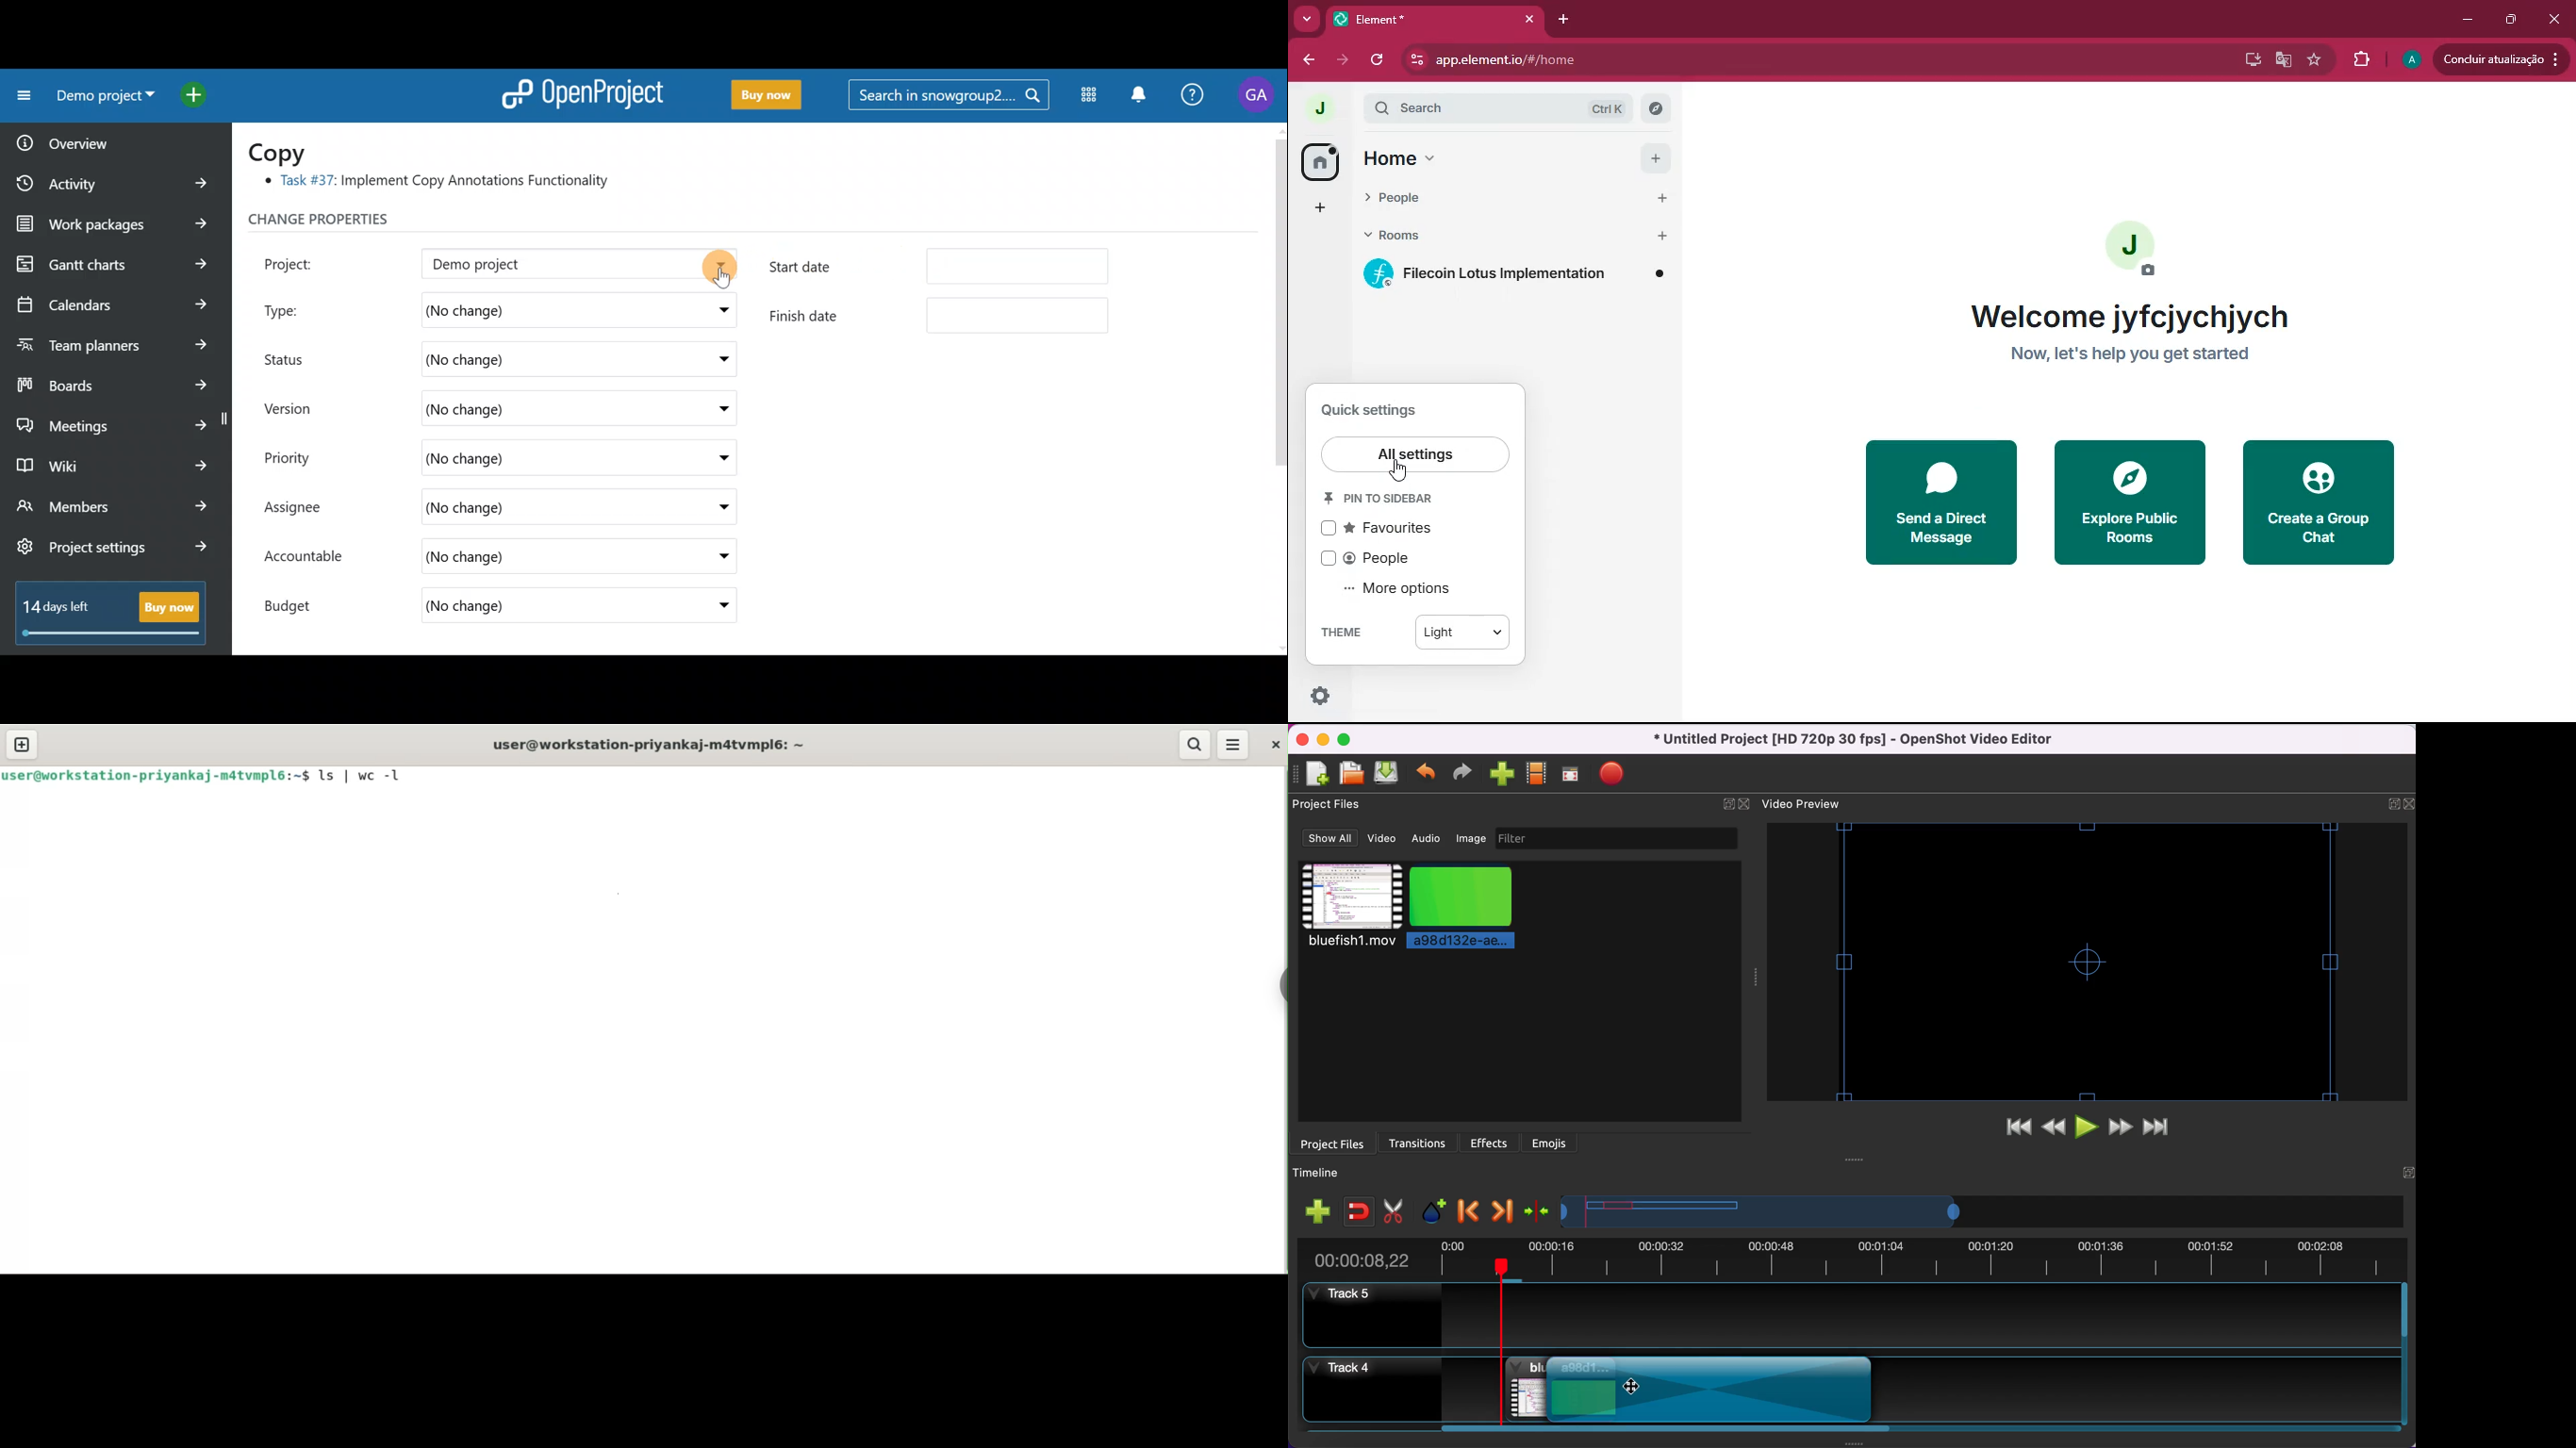 This screenshot has width=2576, height=1456. What do you see at coordinates (1379, 409) in the screenshot?
I see `quick settings` at bounding box center [1379, 409].